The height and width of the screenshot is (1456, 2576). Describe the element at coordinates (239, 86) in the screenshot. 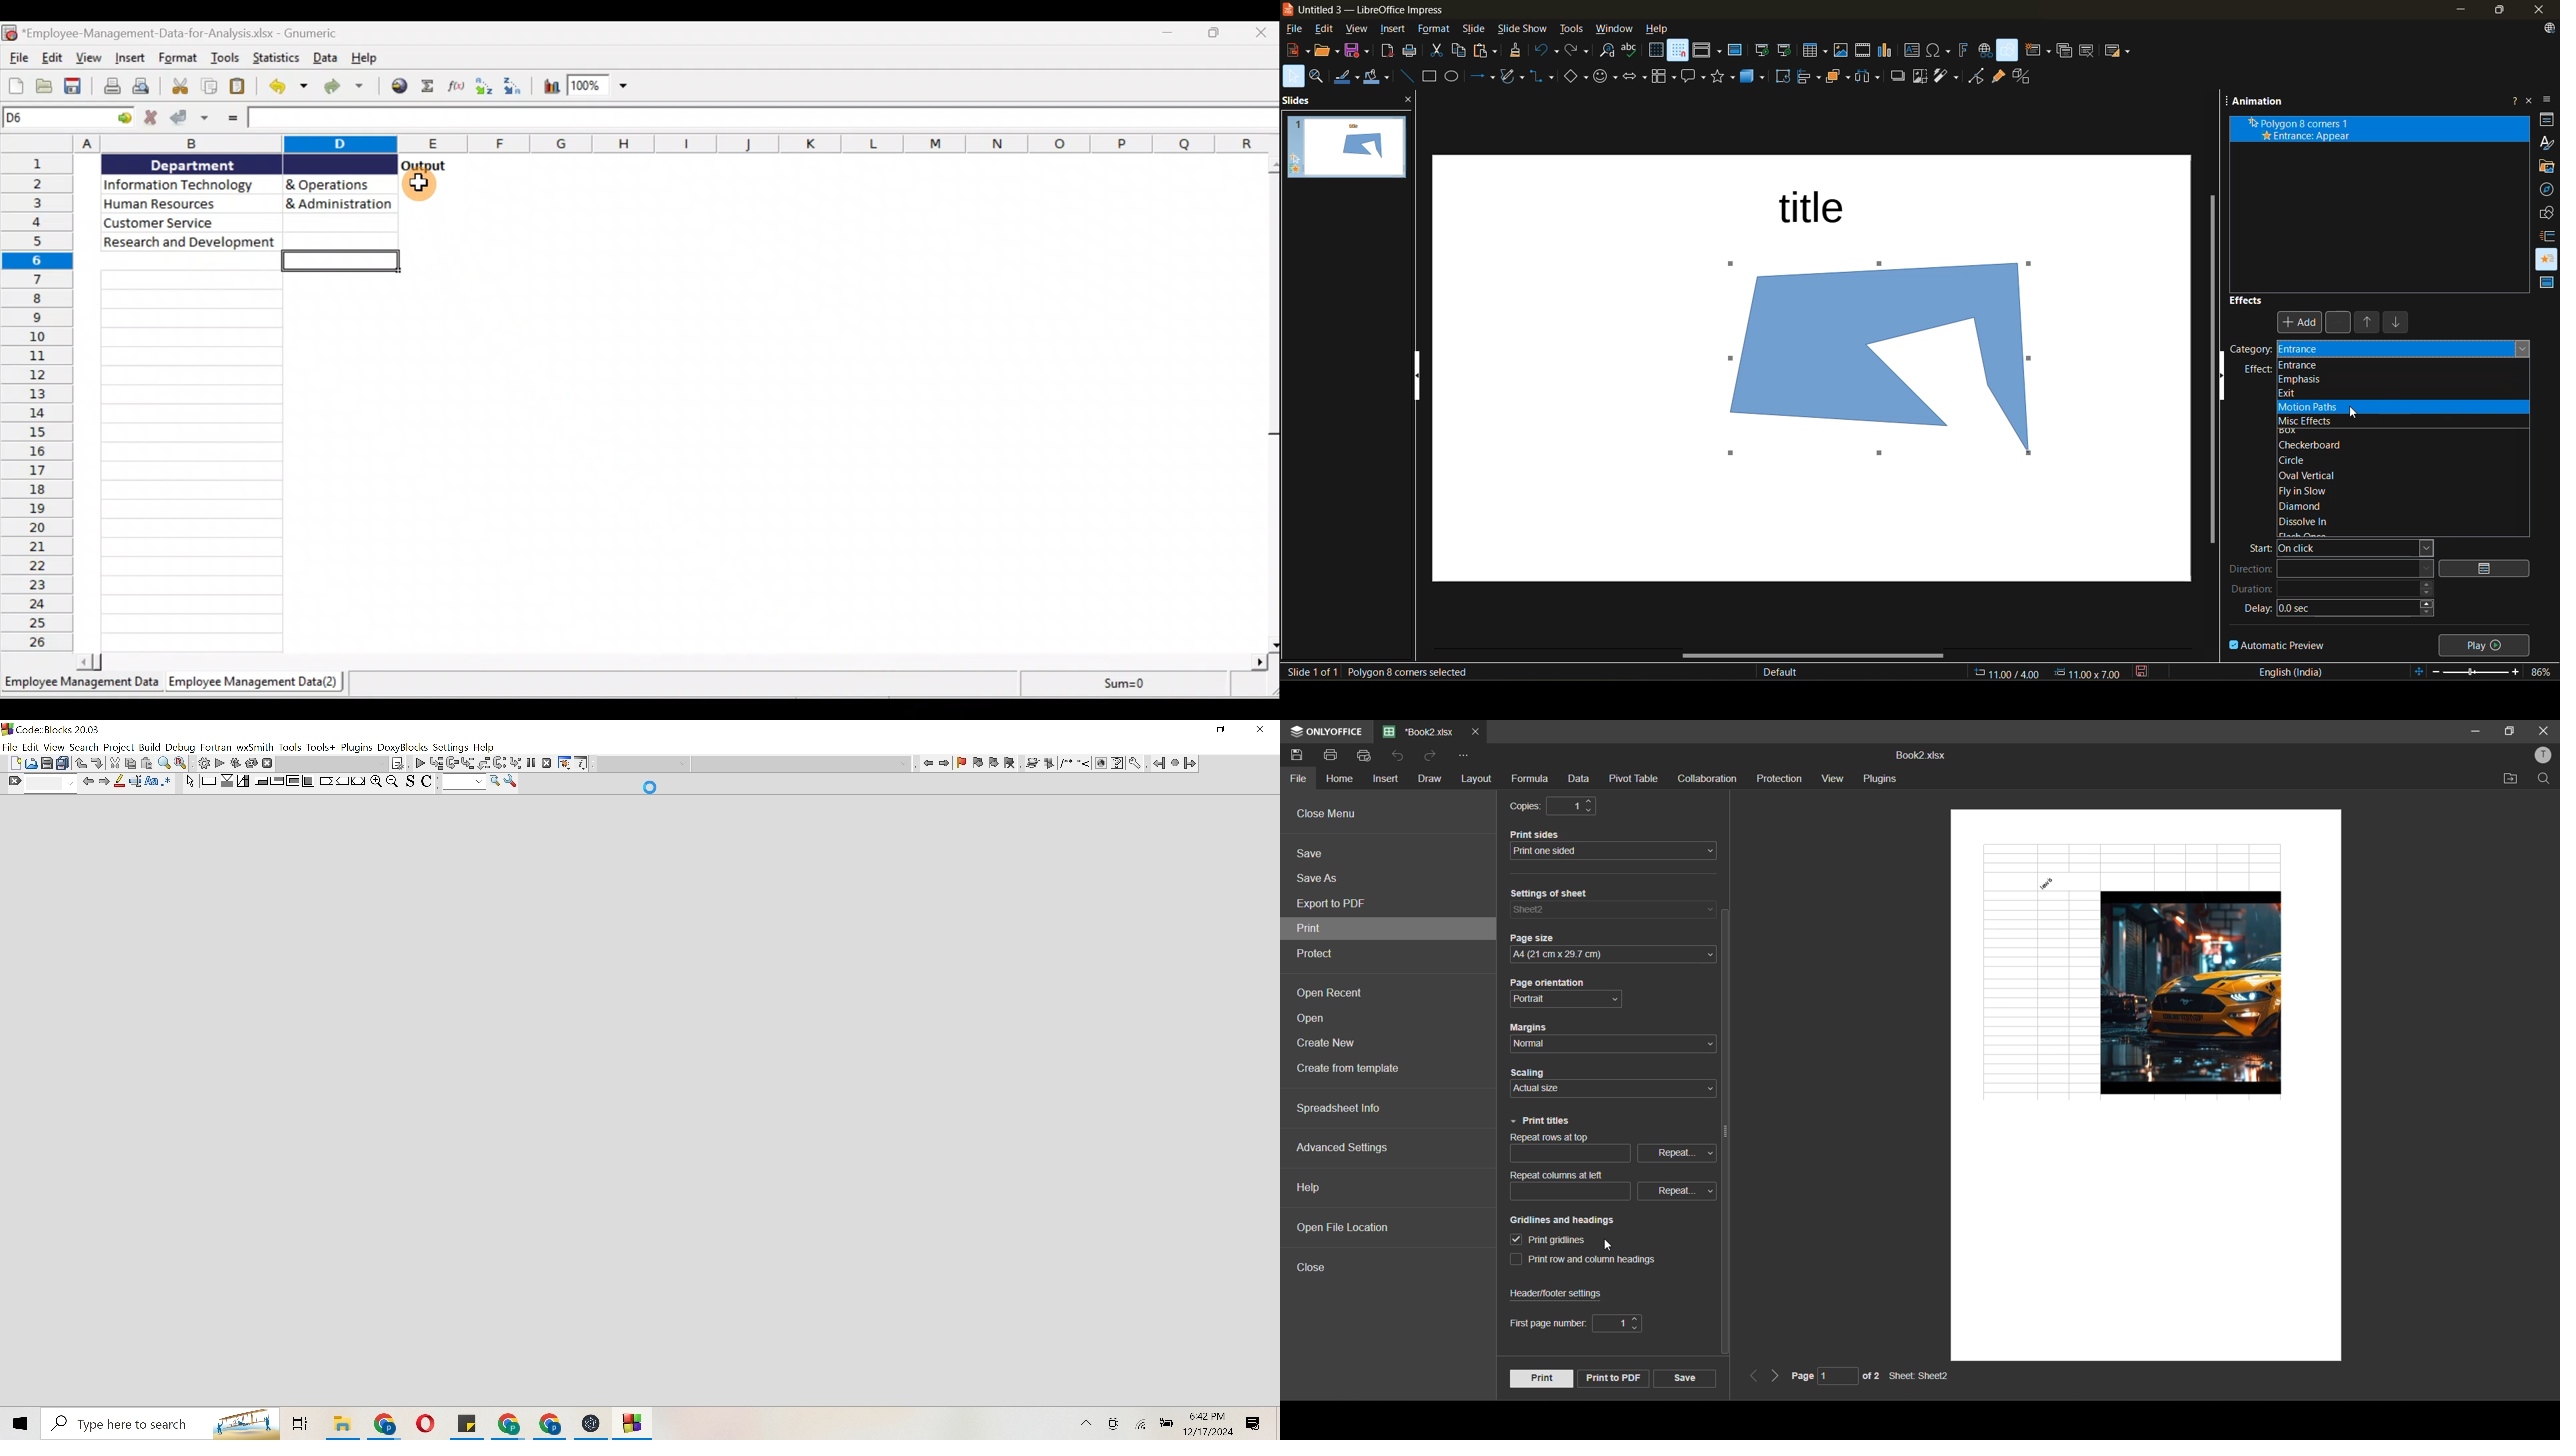

I see `Paste clipboard` at that location.